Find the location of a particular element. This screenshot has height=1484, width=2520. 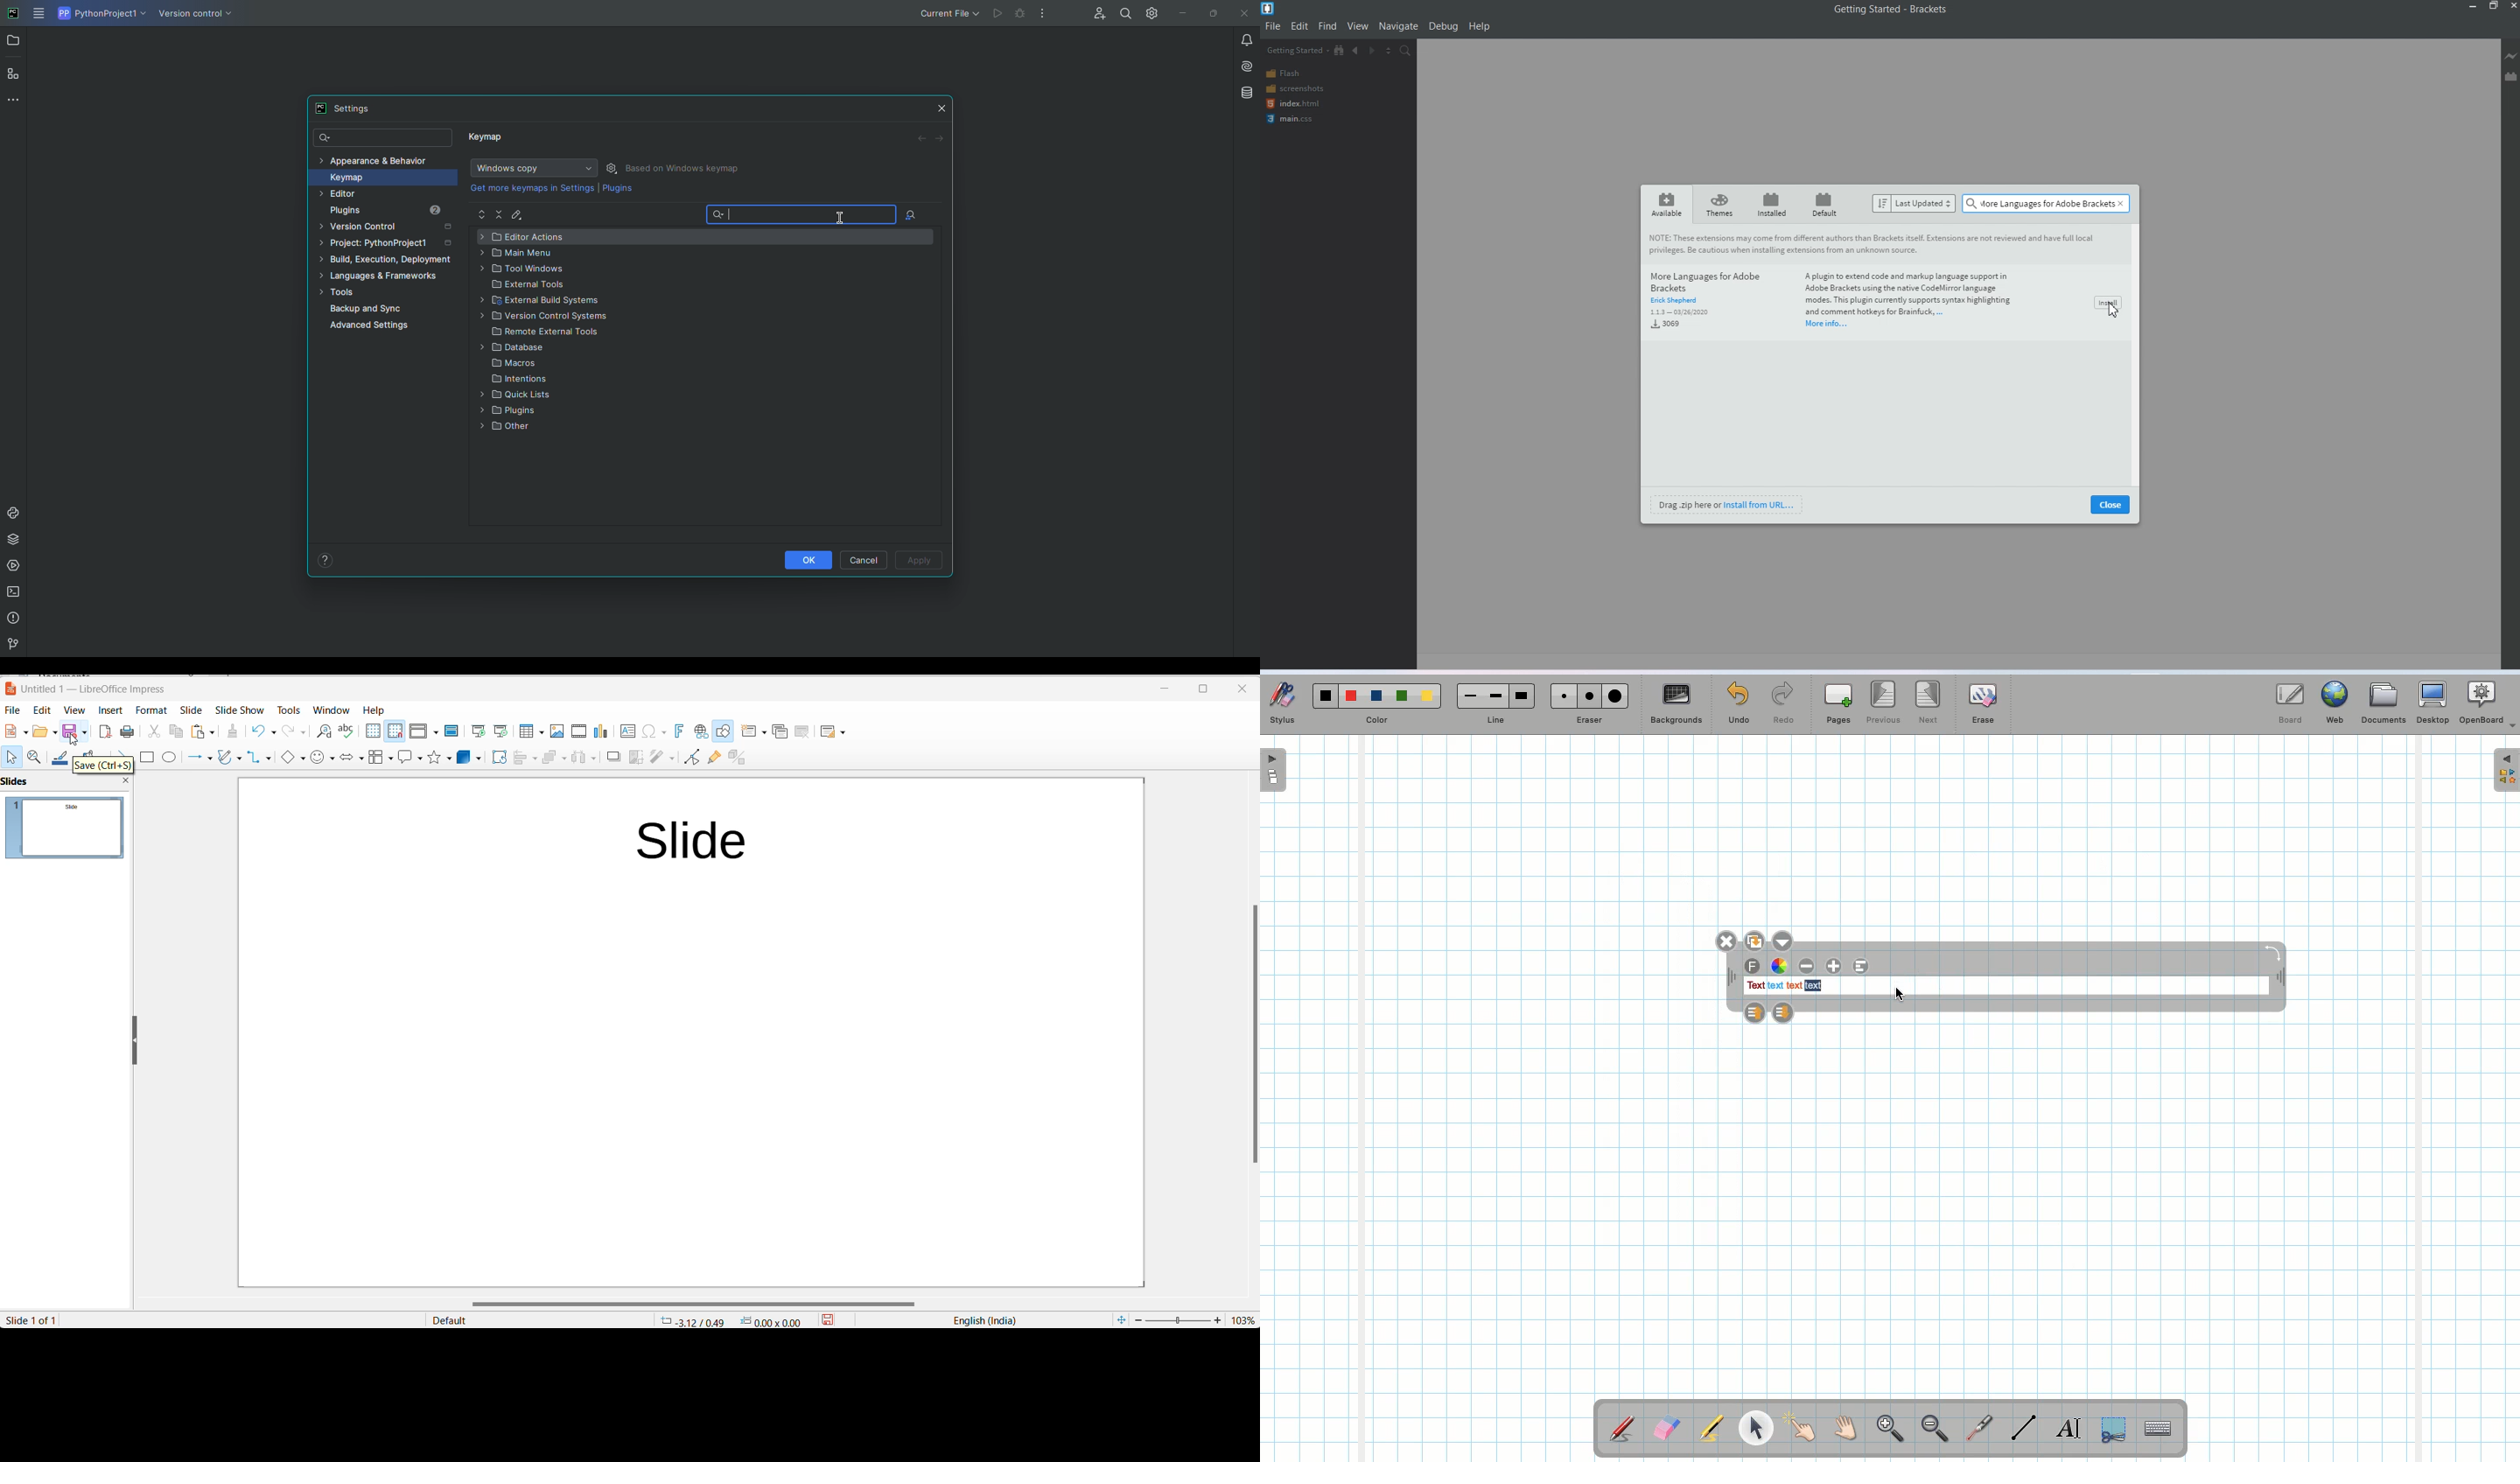

Selection is located at coordinates (2111, 1427).